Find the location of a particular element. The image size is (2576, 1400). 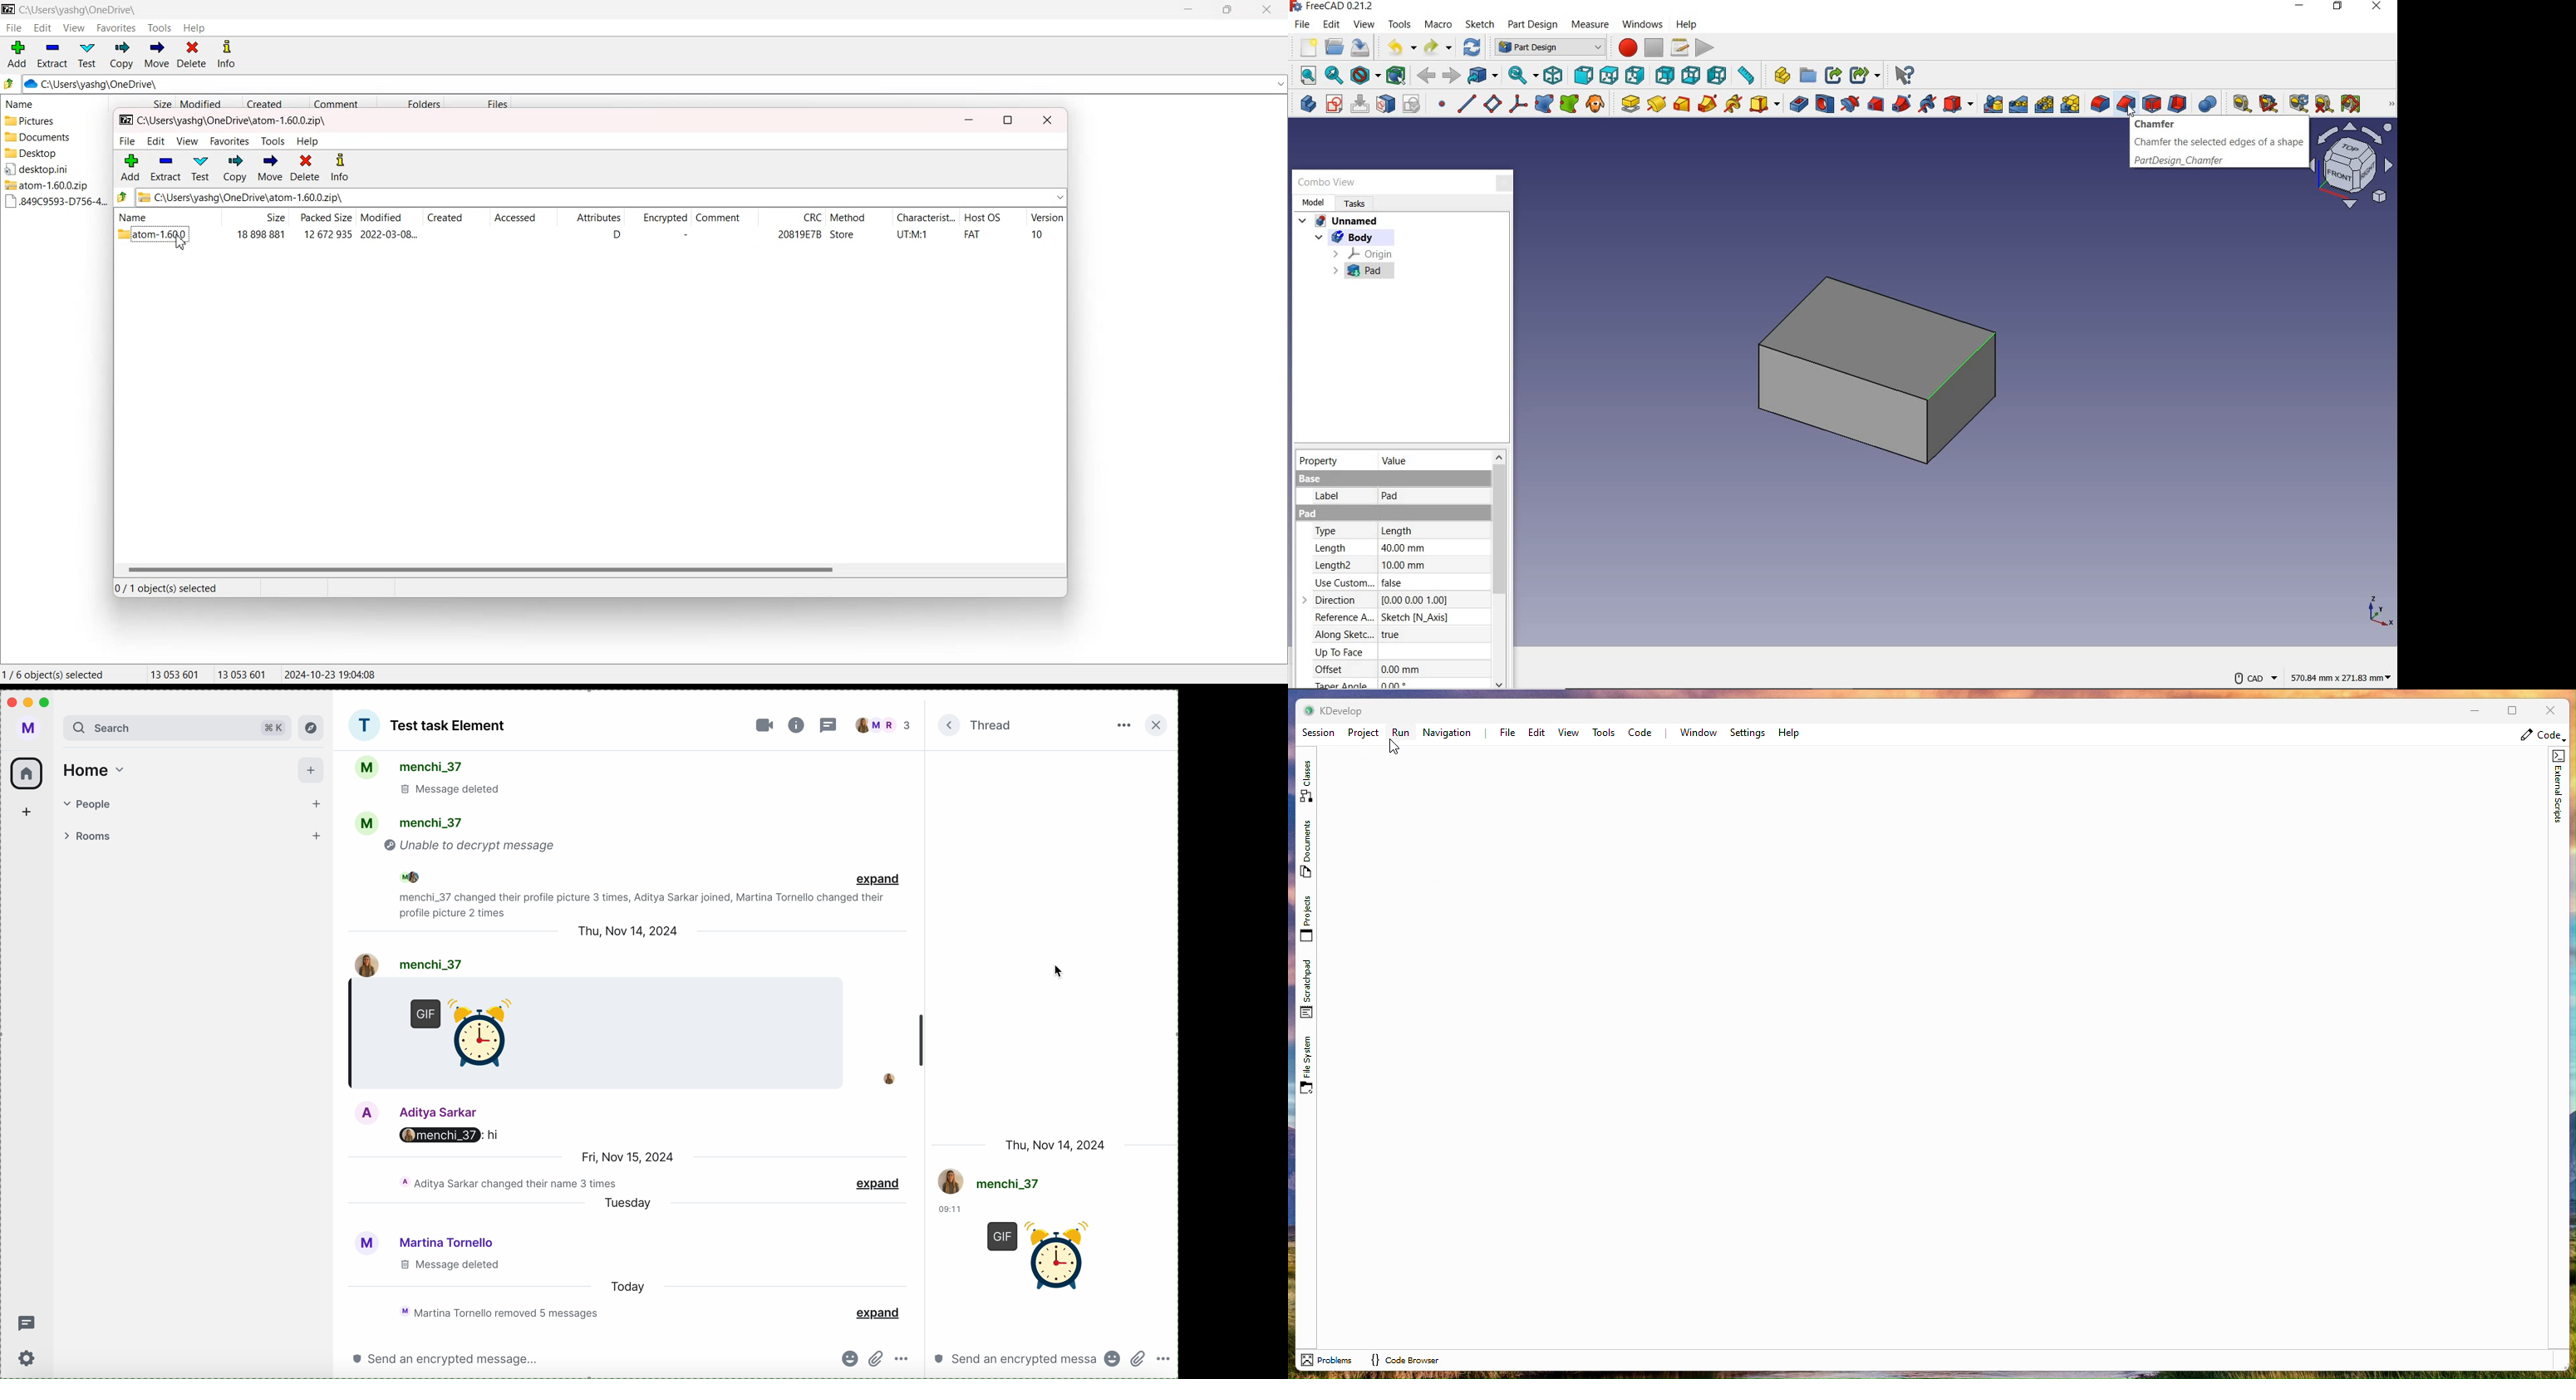

date is located at coordinates (1057, 1144).